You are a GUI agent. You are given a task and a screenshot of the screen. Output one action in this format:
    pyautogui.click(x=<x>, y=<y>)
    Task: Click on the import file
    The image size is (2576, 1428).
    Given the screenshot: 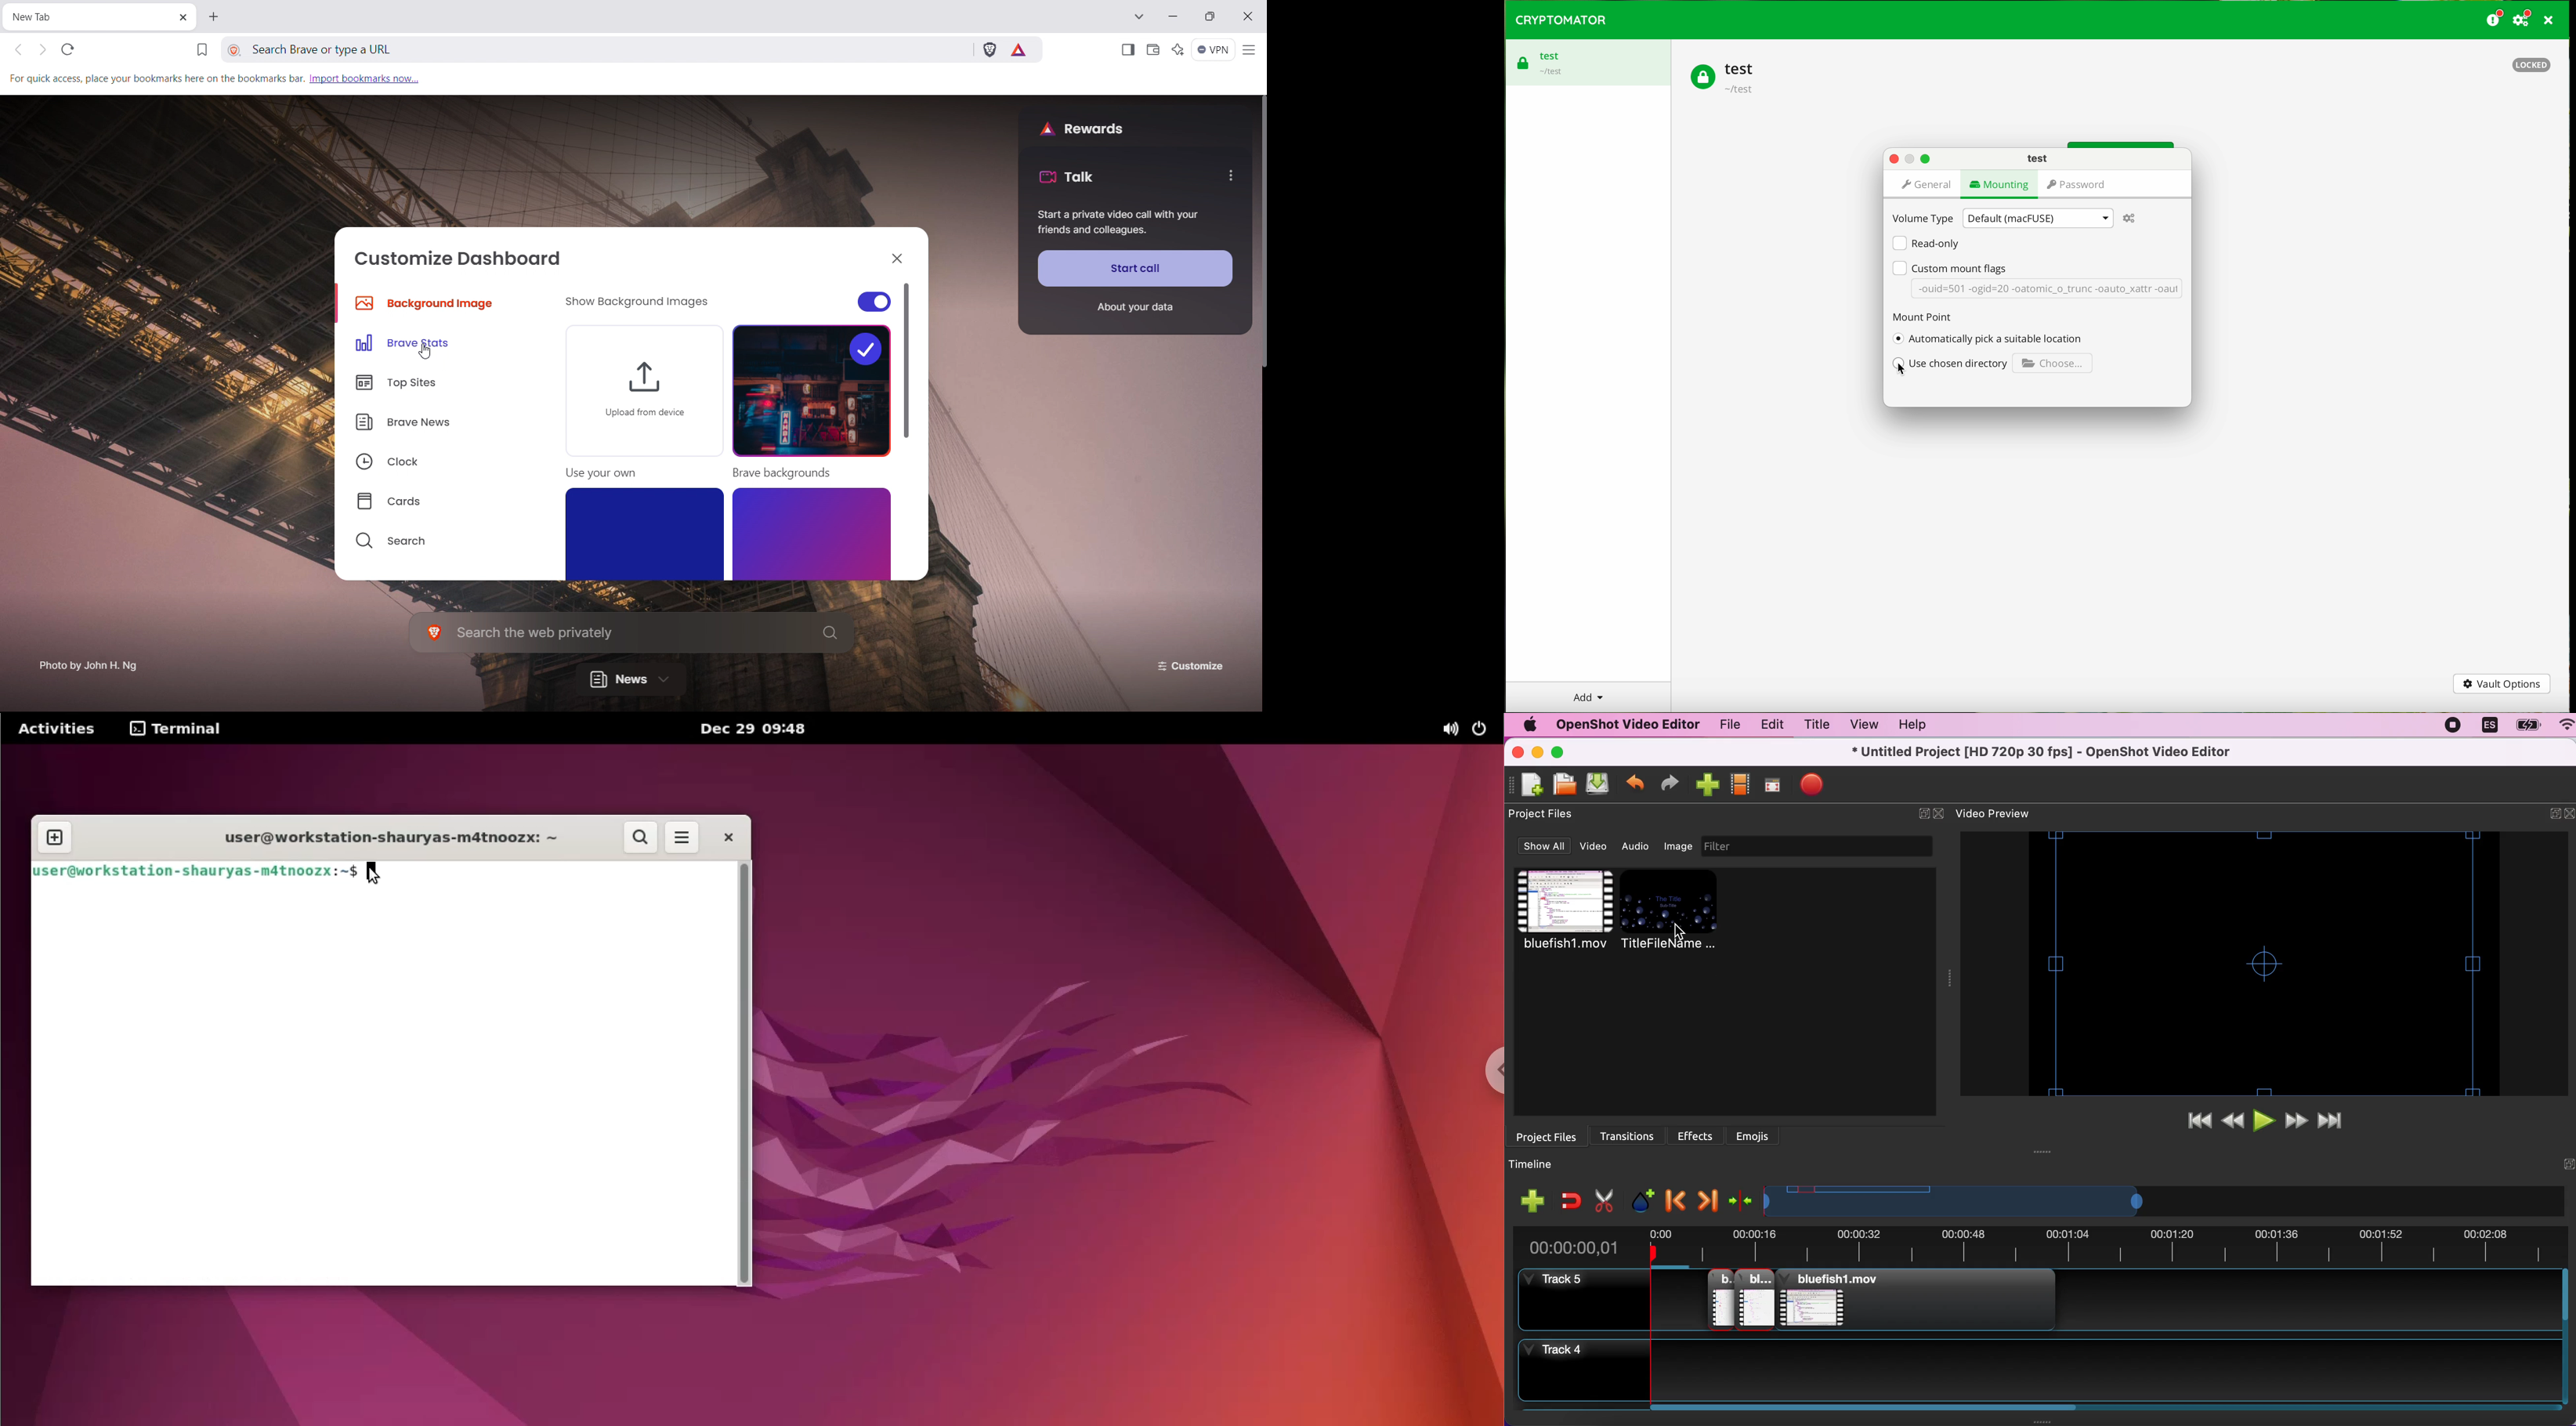 What is the action you would take?
    pyautogui.click(x=1705, y=785)
    